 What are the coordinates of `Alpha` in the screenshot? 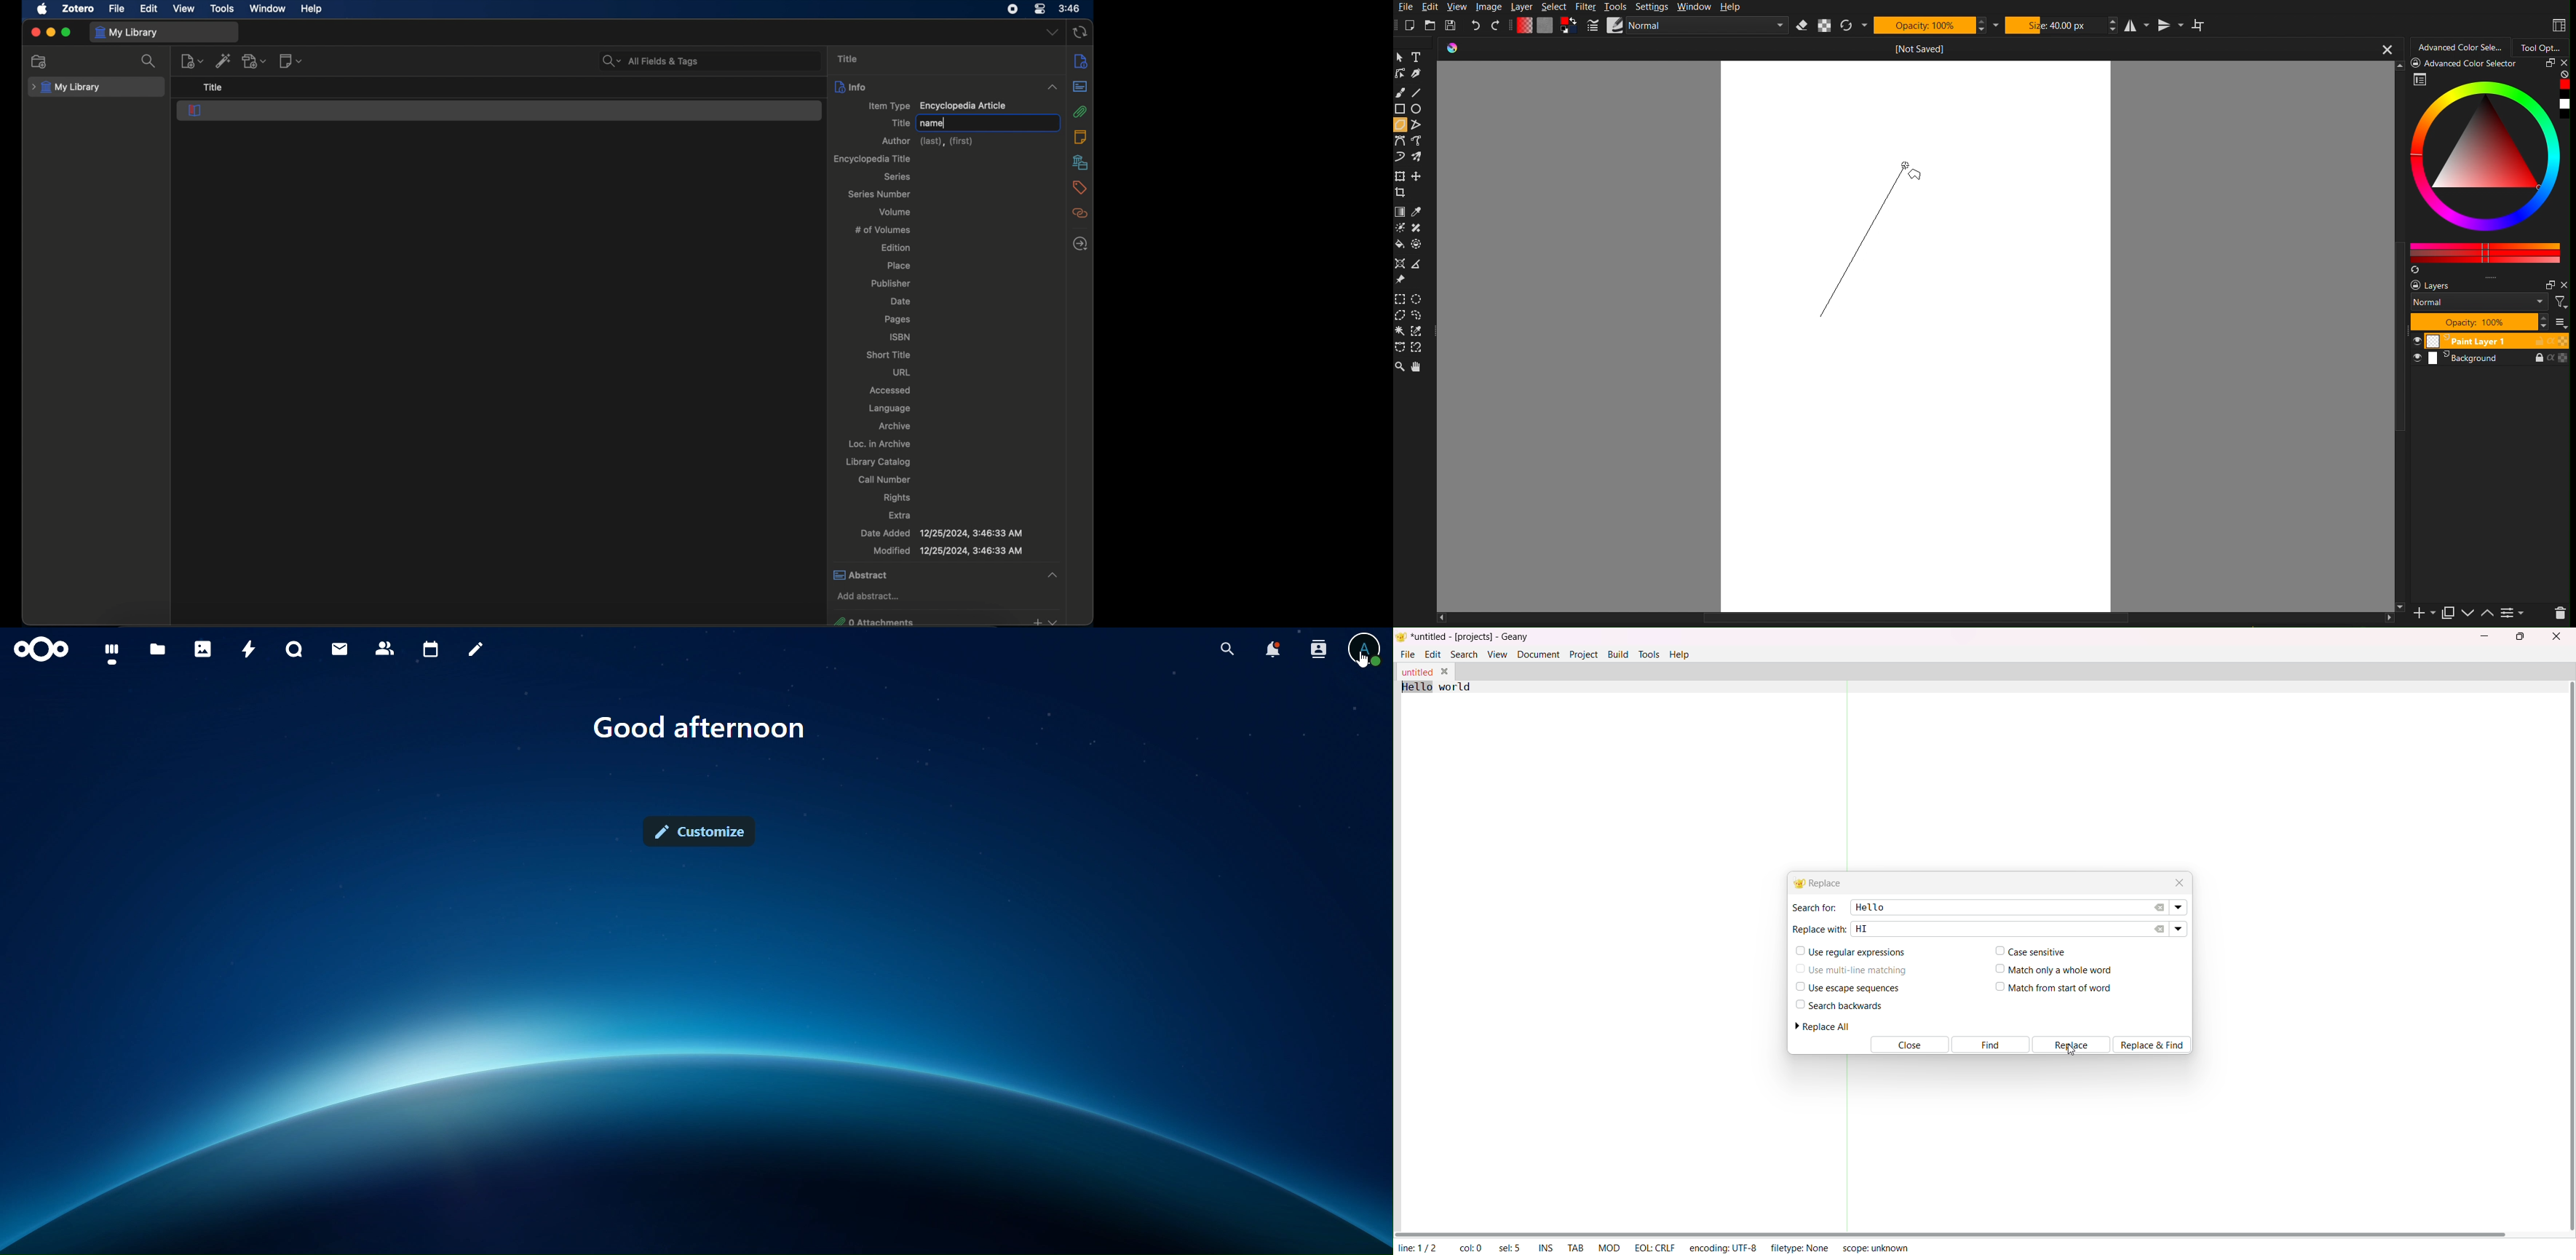 It's located at (1825, 26).